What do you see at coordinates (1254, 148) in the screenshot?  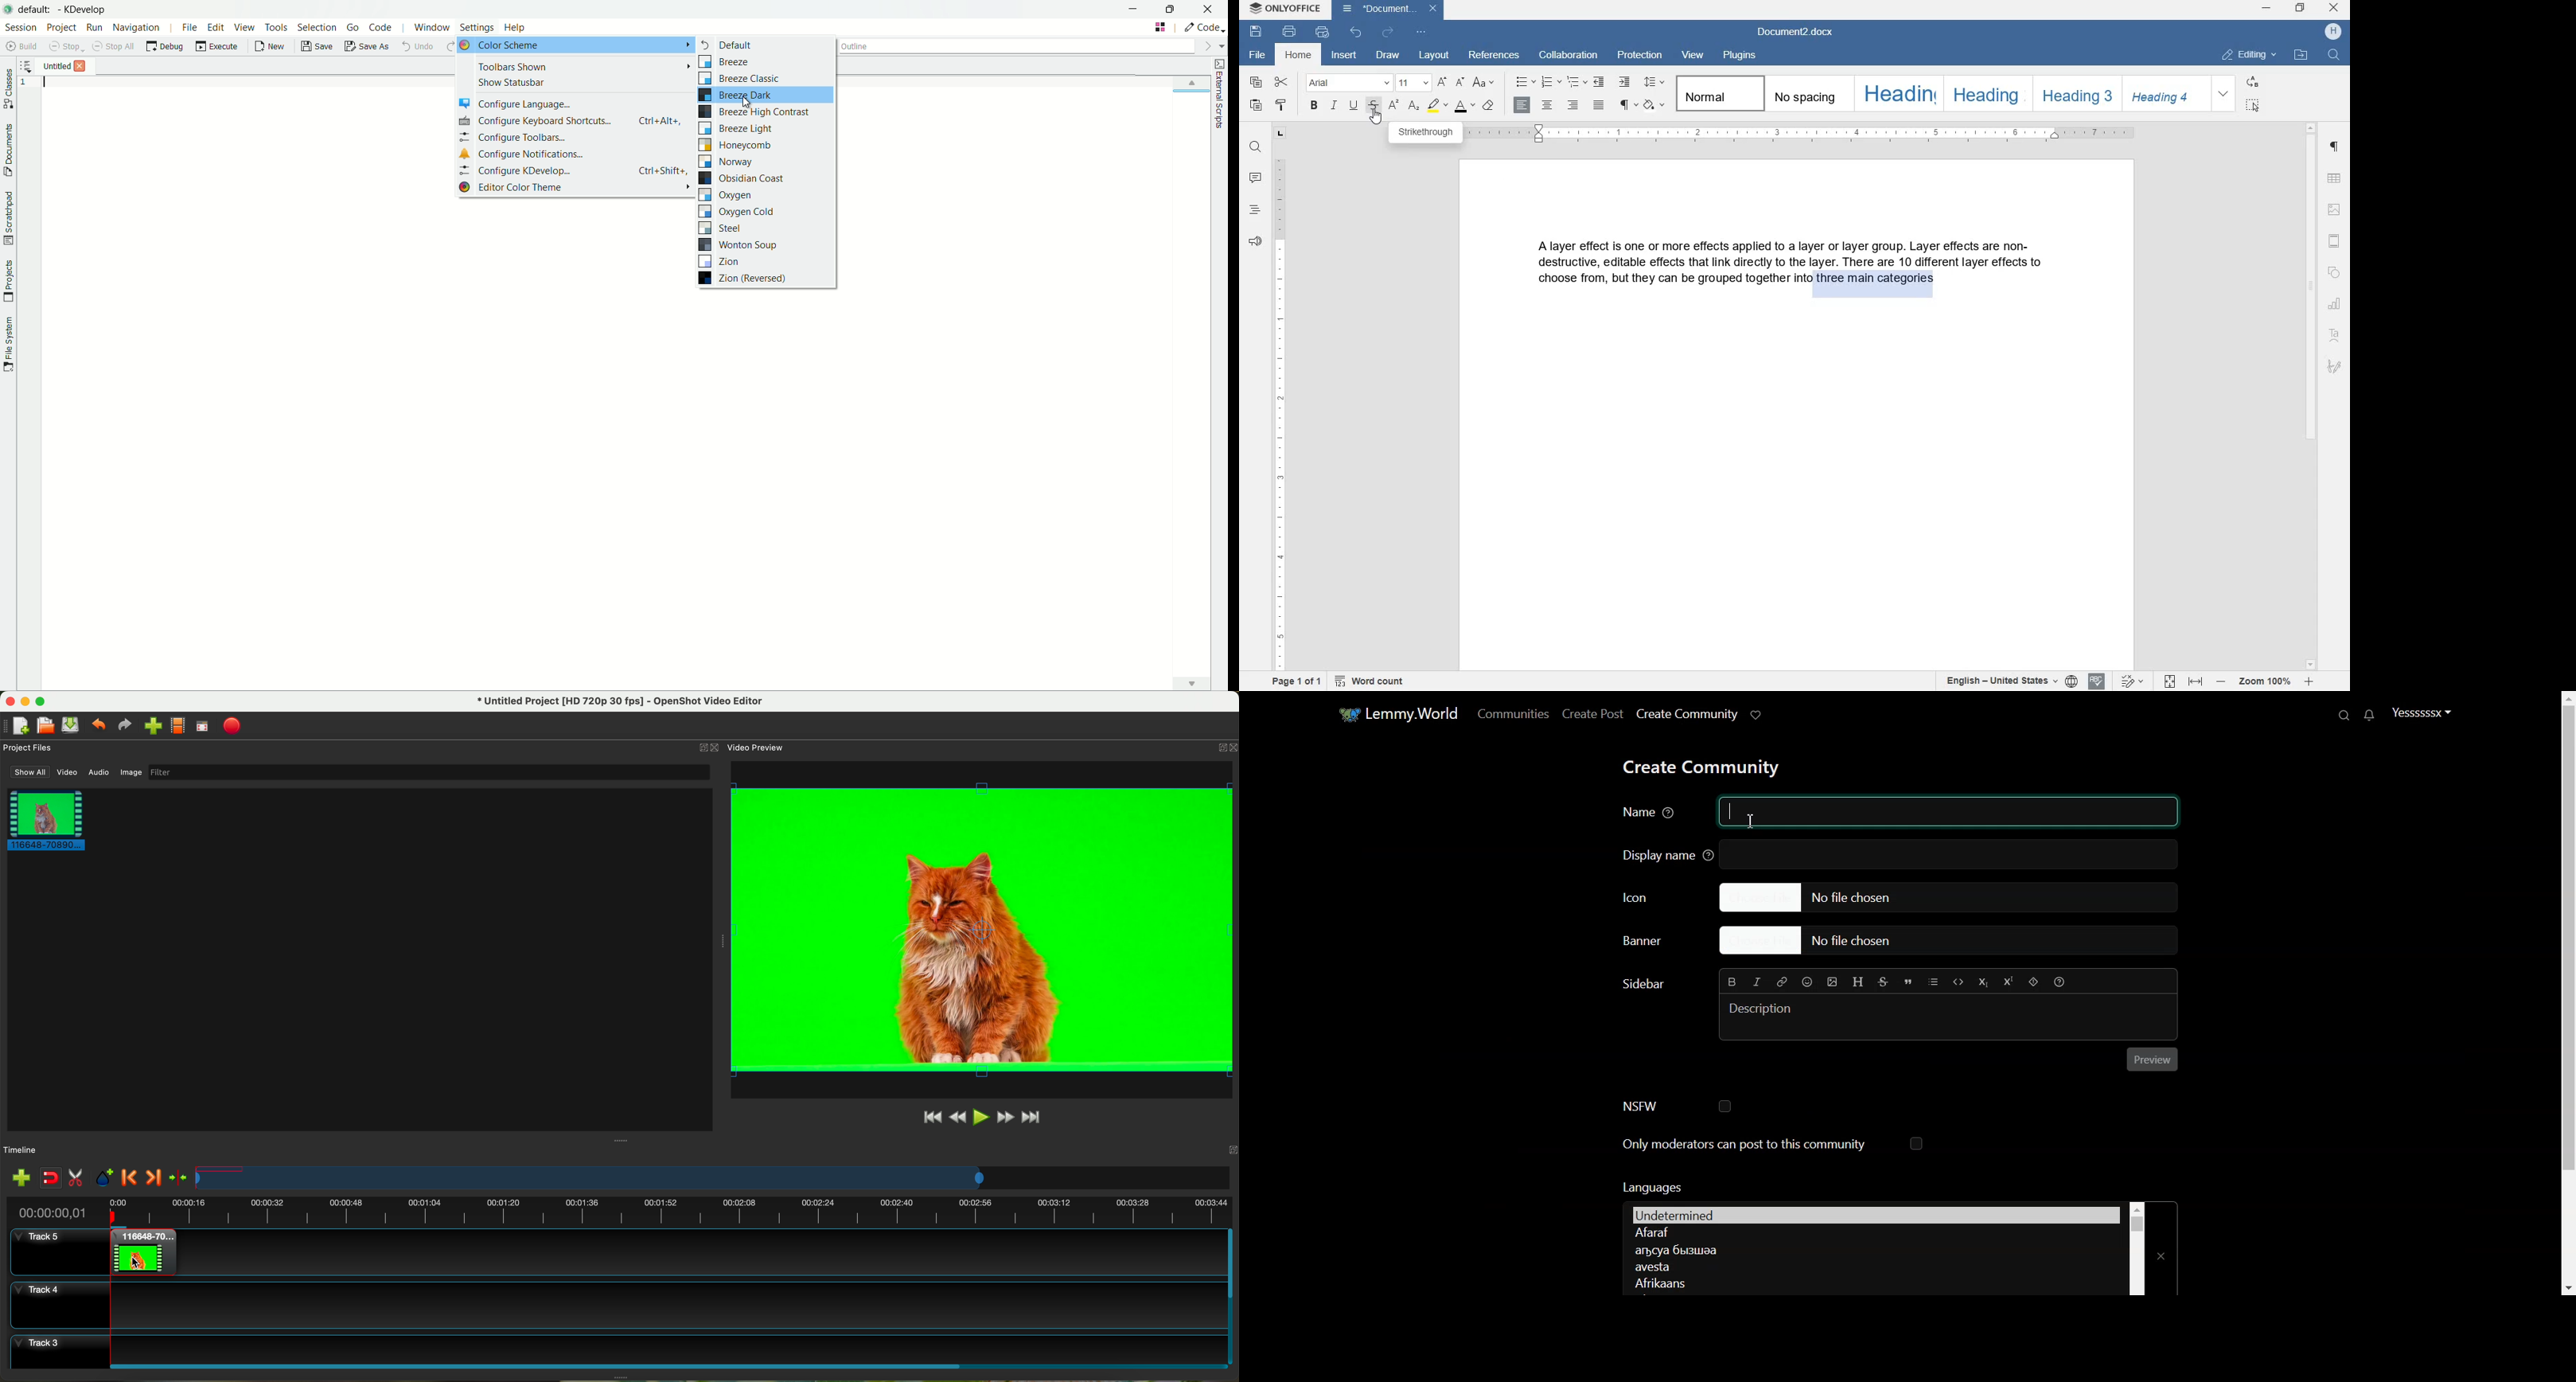 I see `find` at bounding box center [1254, 148].